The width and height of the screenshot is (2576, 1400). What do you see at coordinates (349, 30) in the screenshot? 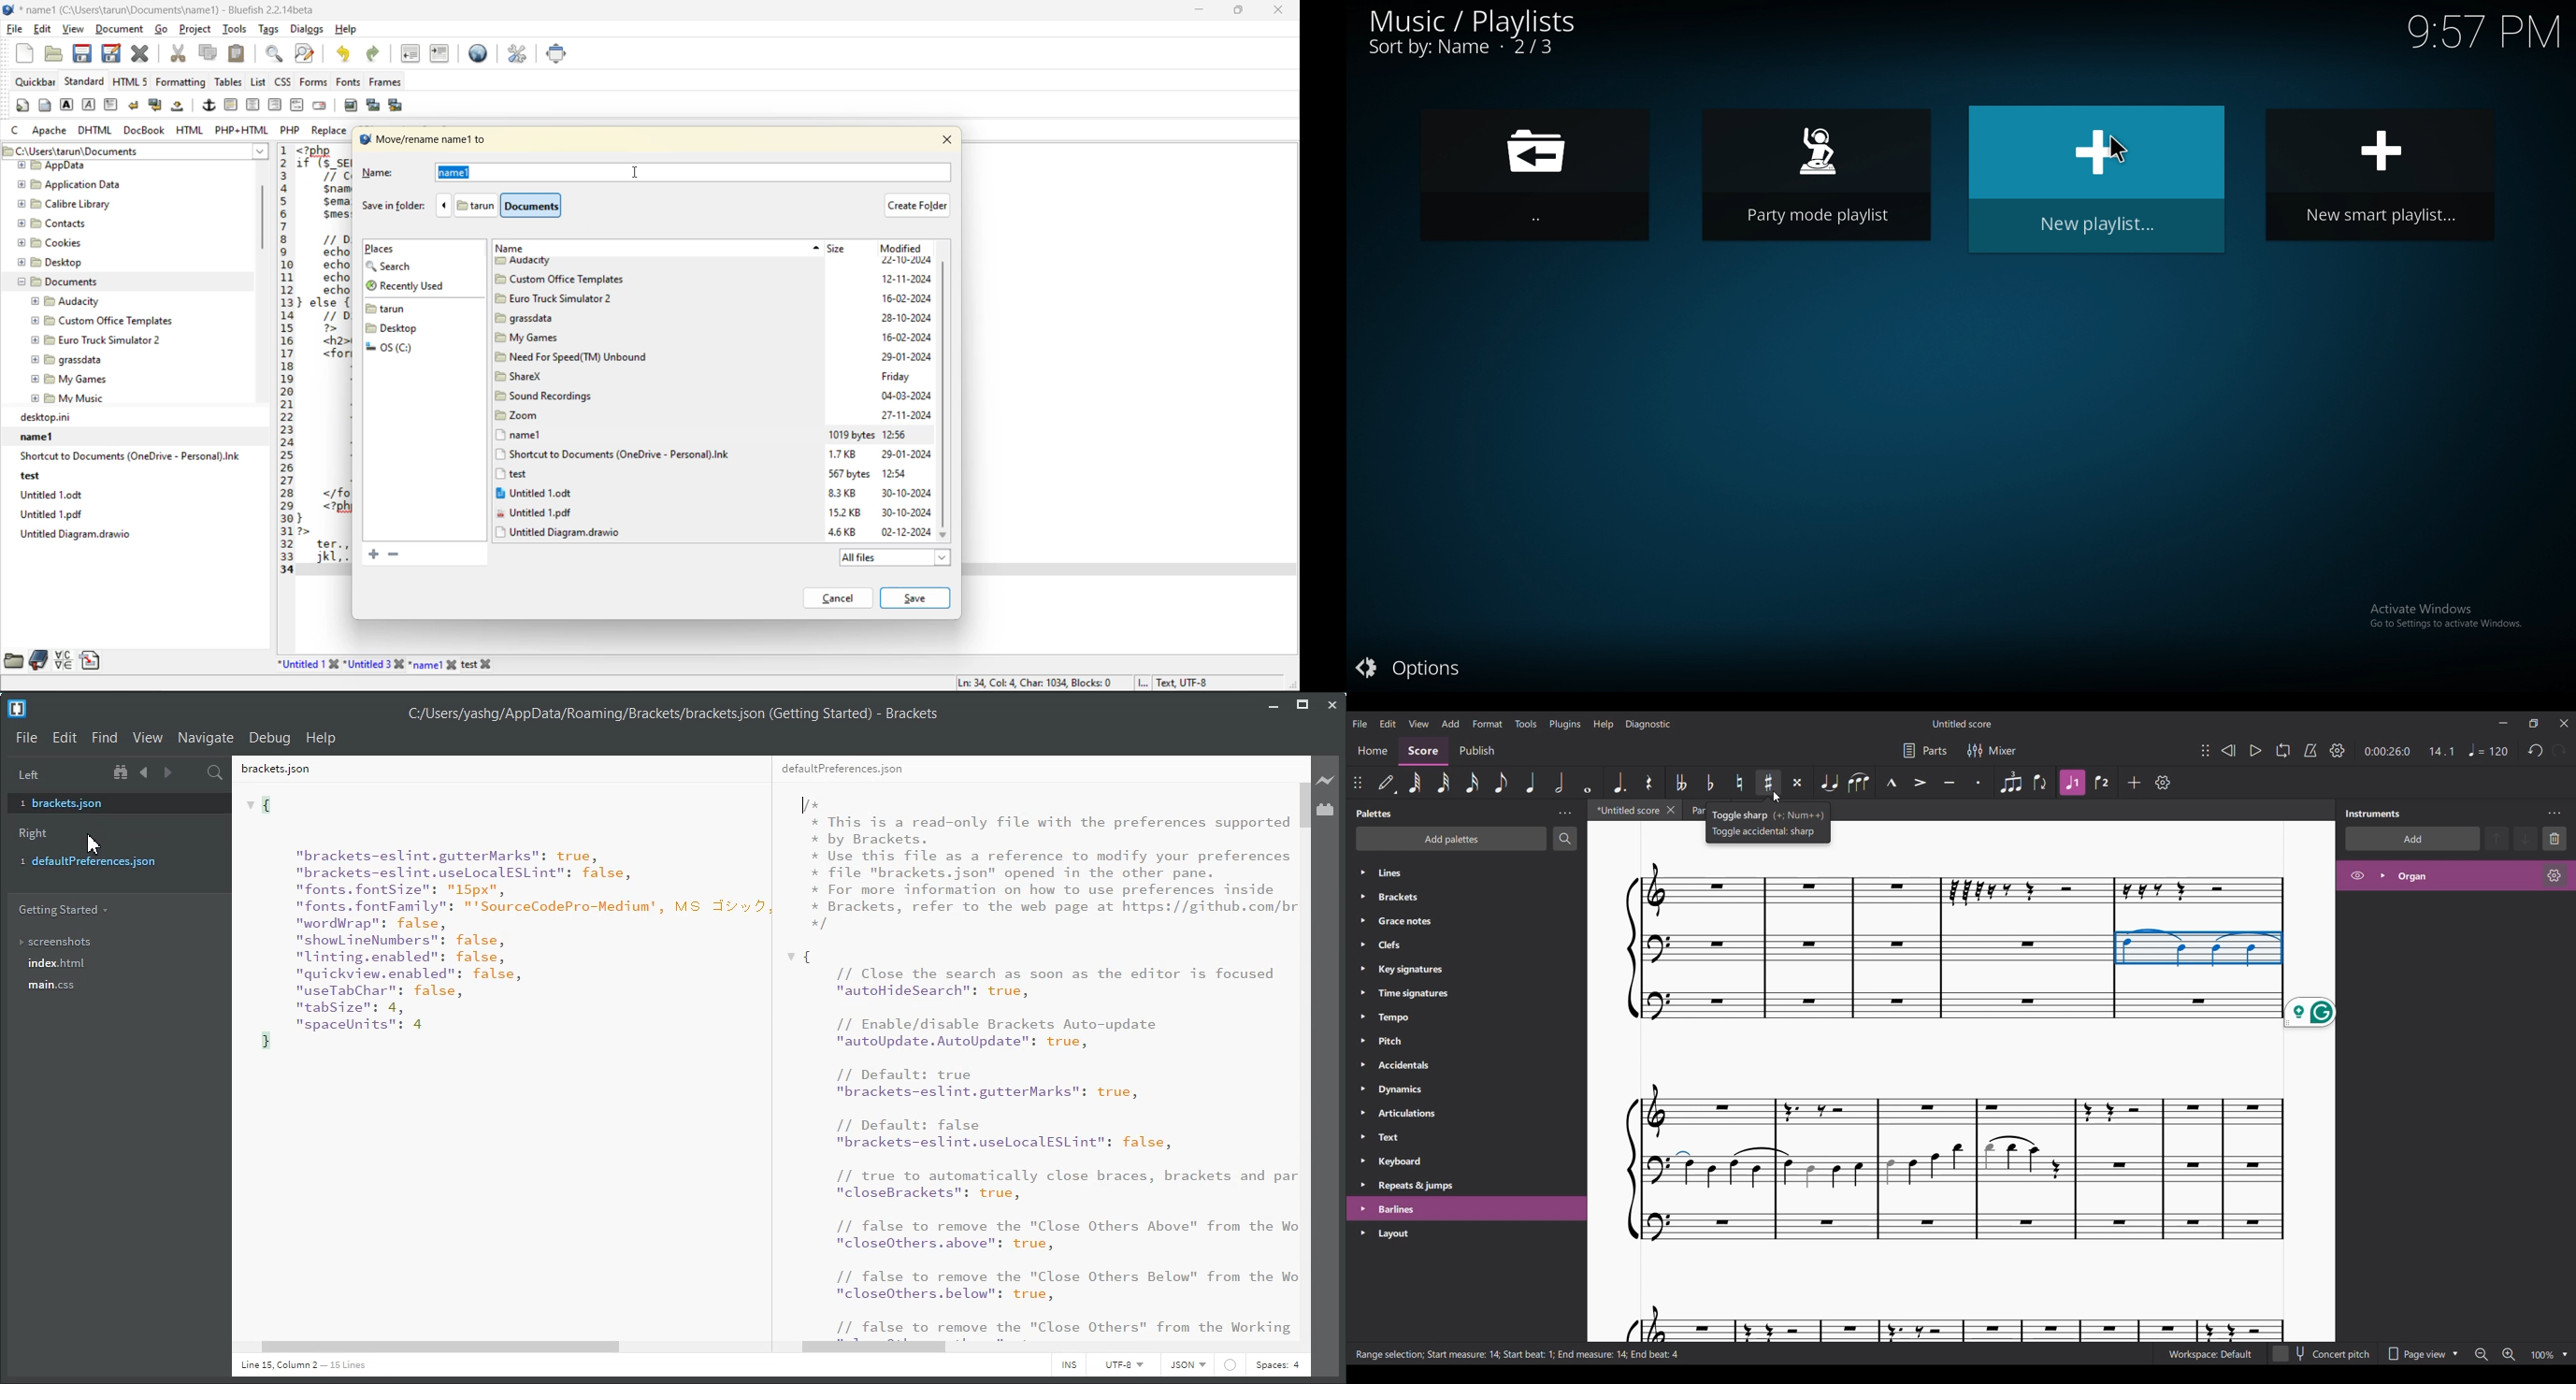
I see `help` at bounding box center [349, 30].